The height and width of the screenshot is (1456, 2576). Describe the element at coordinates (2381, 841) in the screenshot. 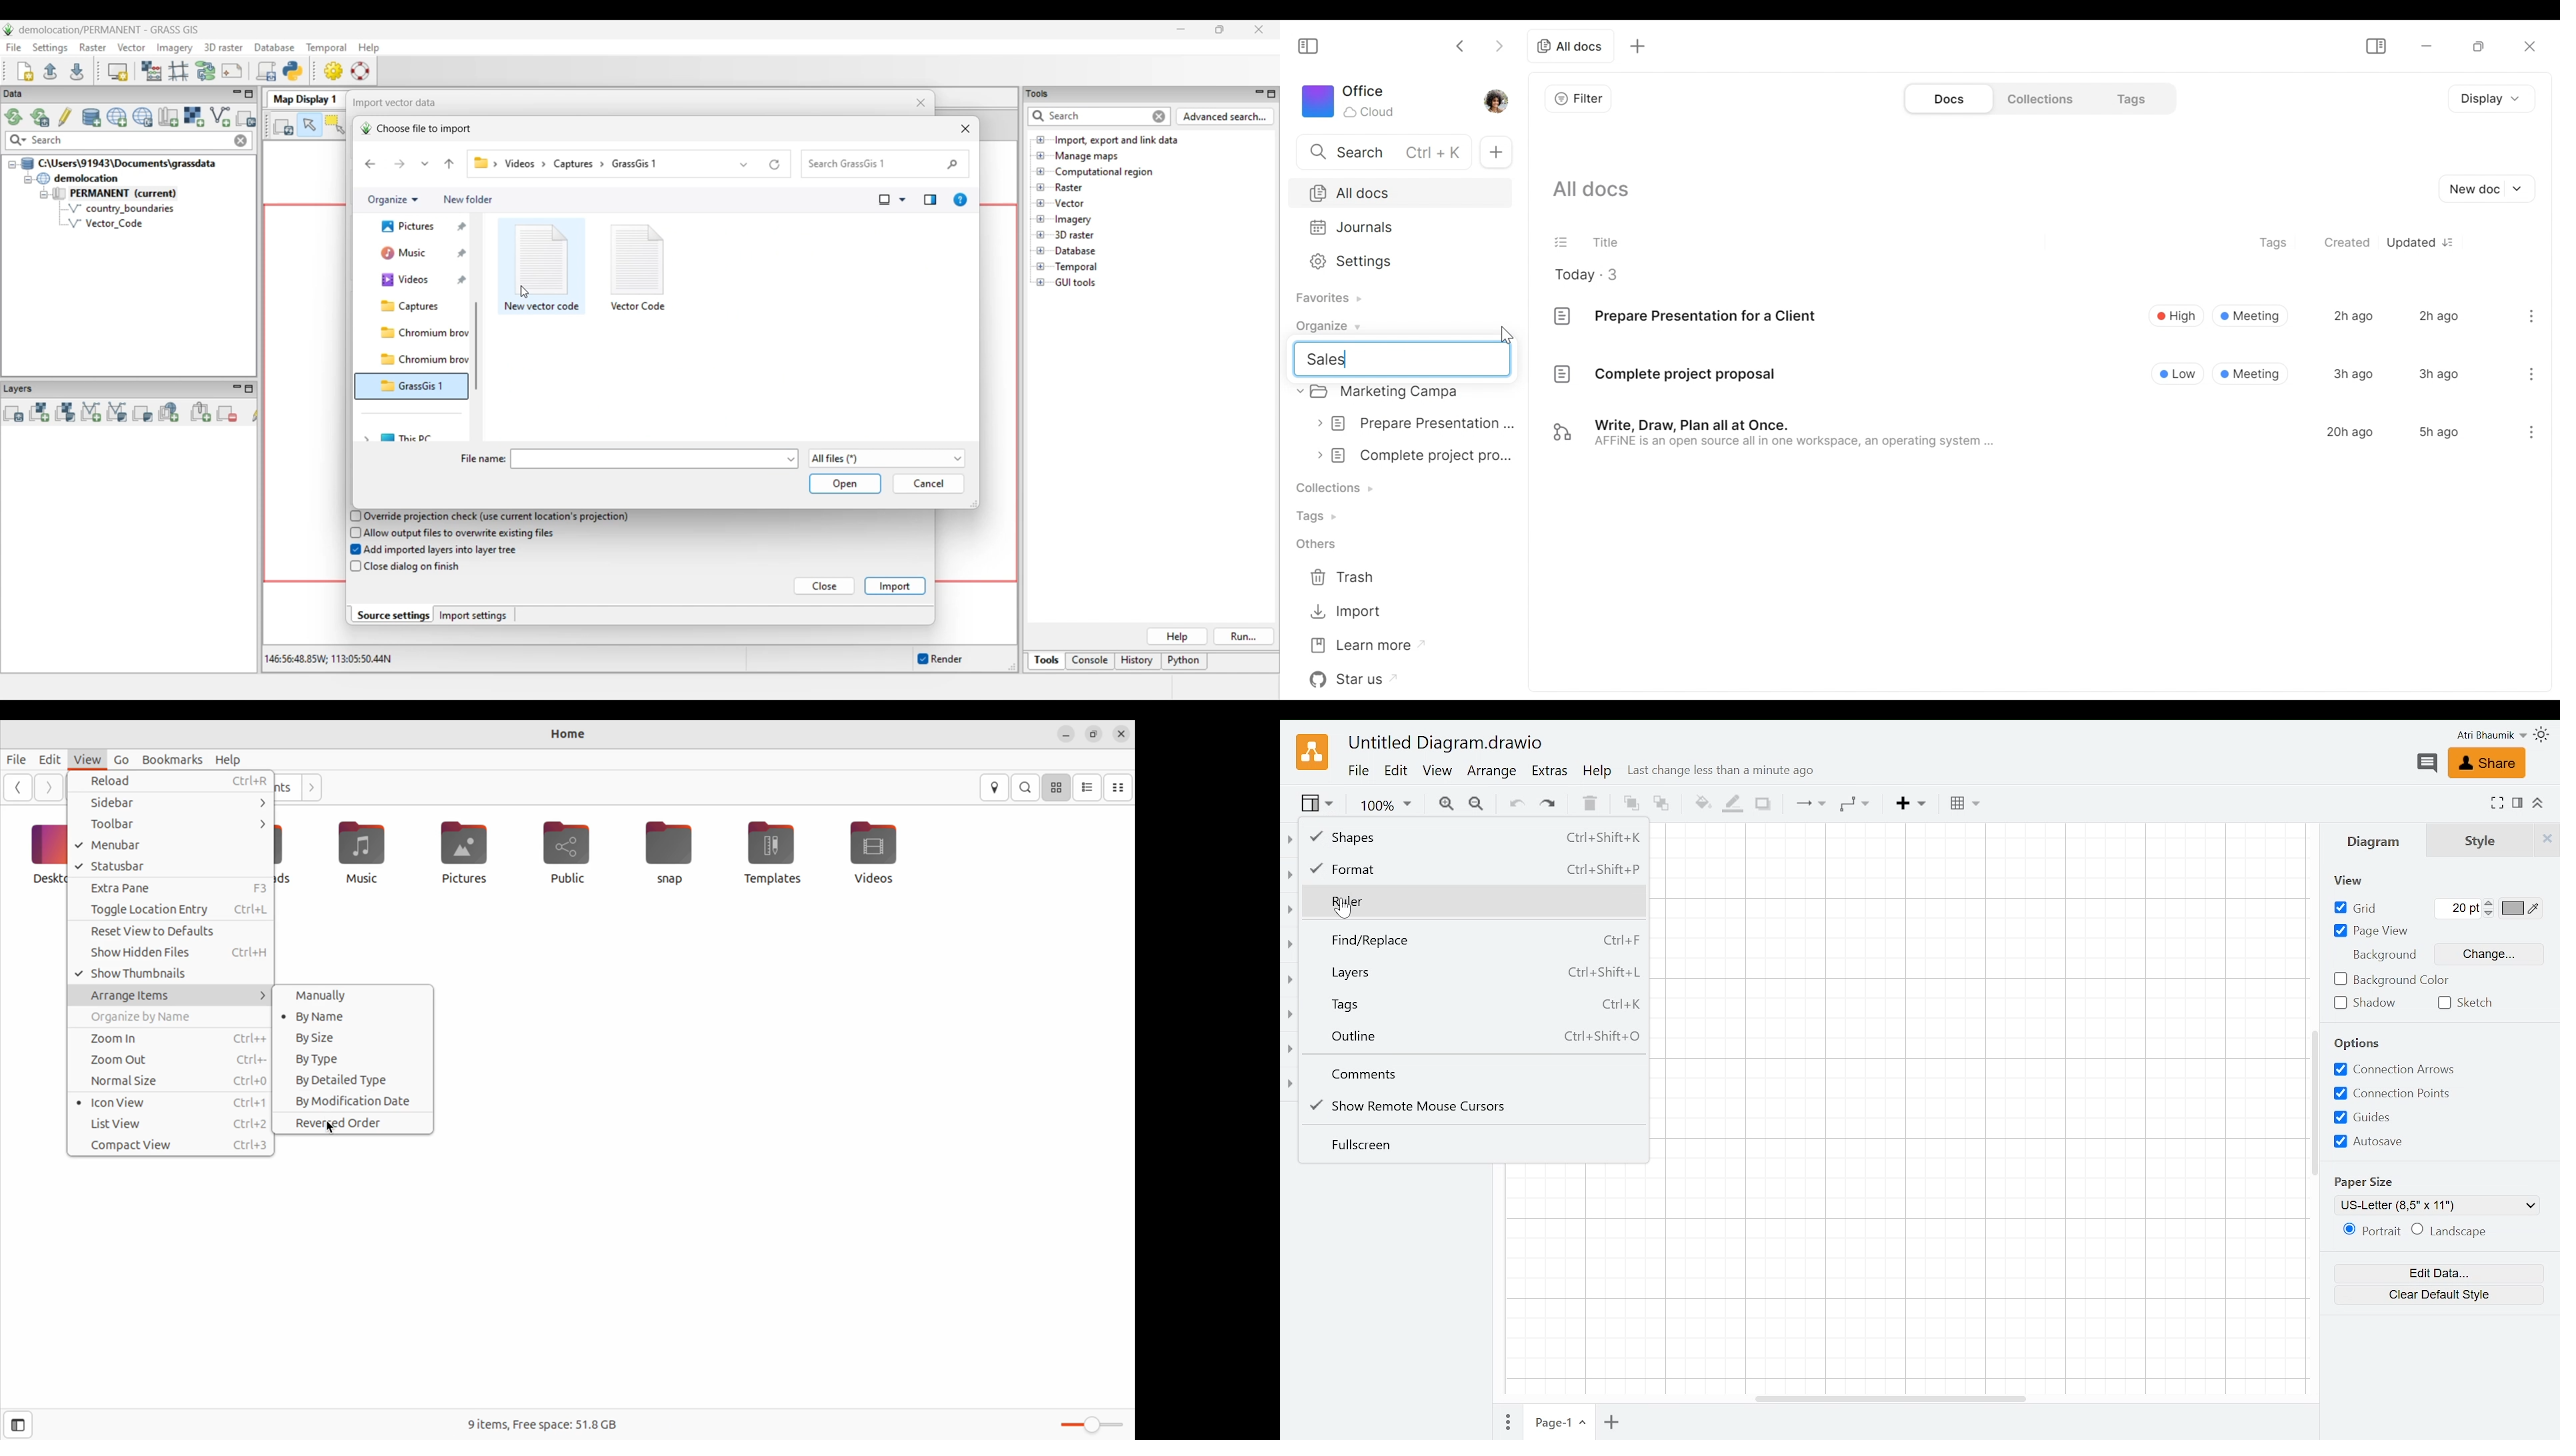

I see `Diagram` at that location.